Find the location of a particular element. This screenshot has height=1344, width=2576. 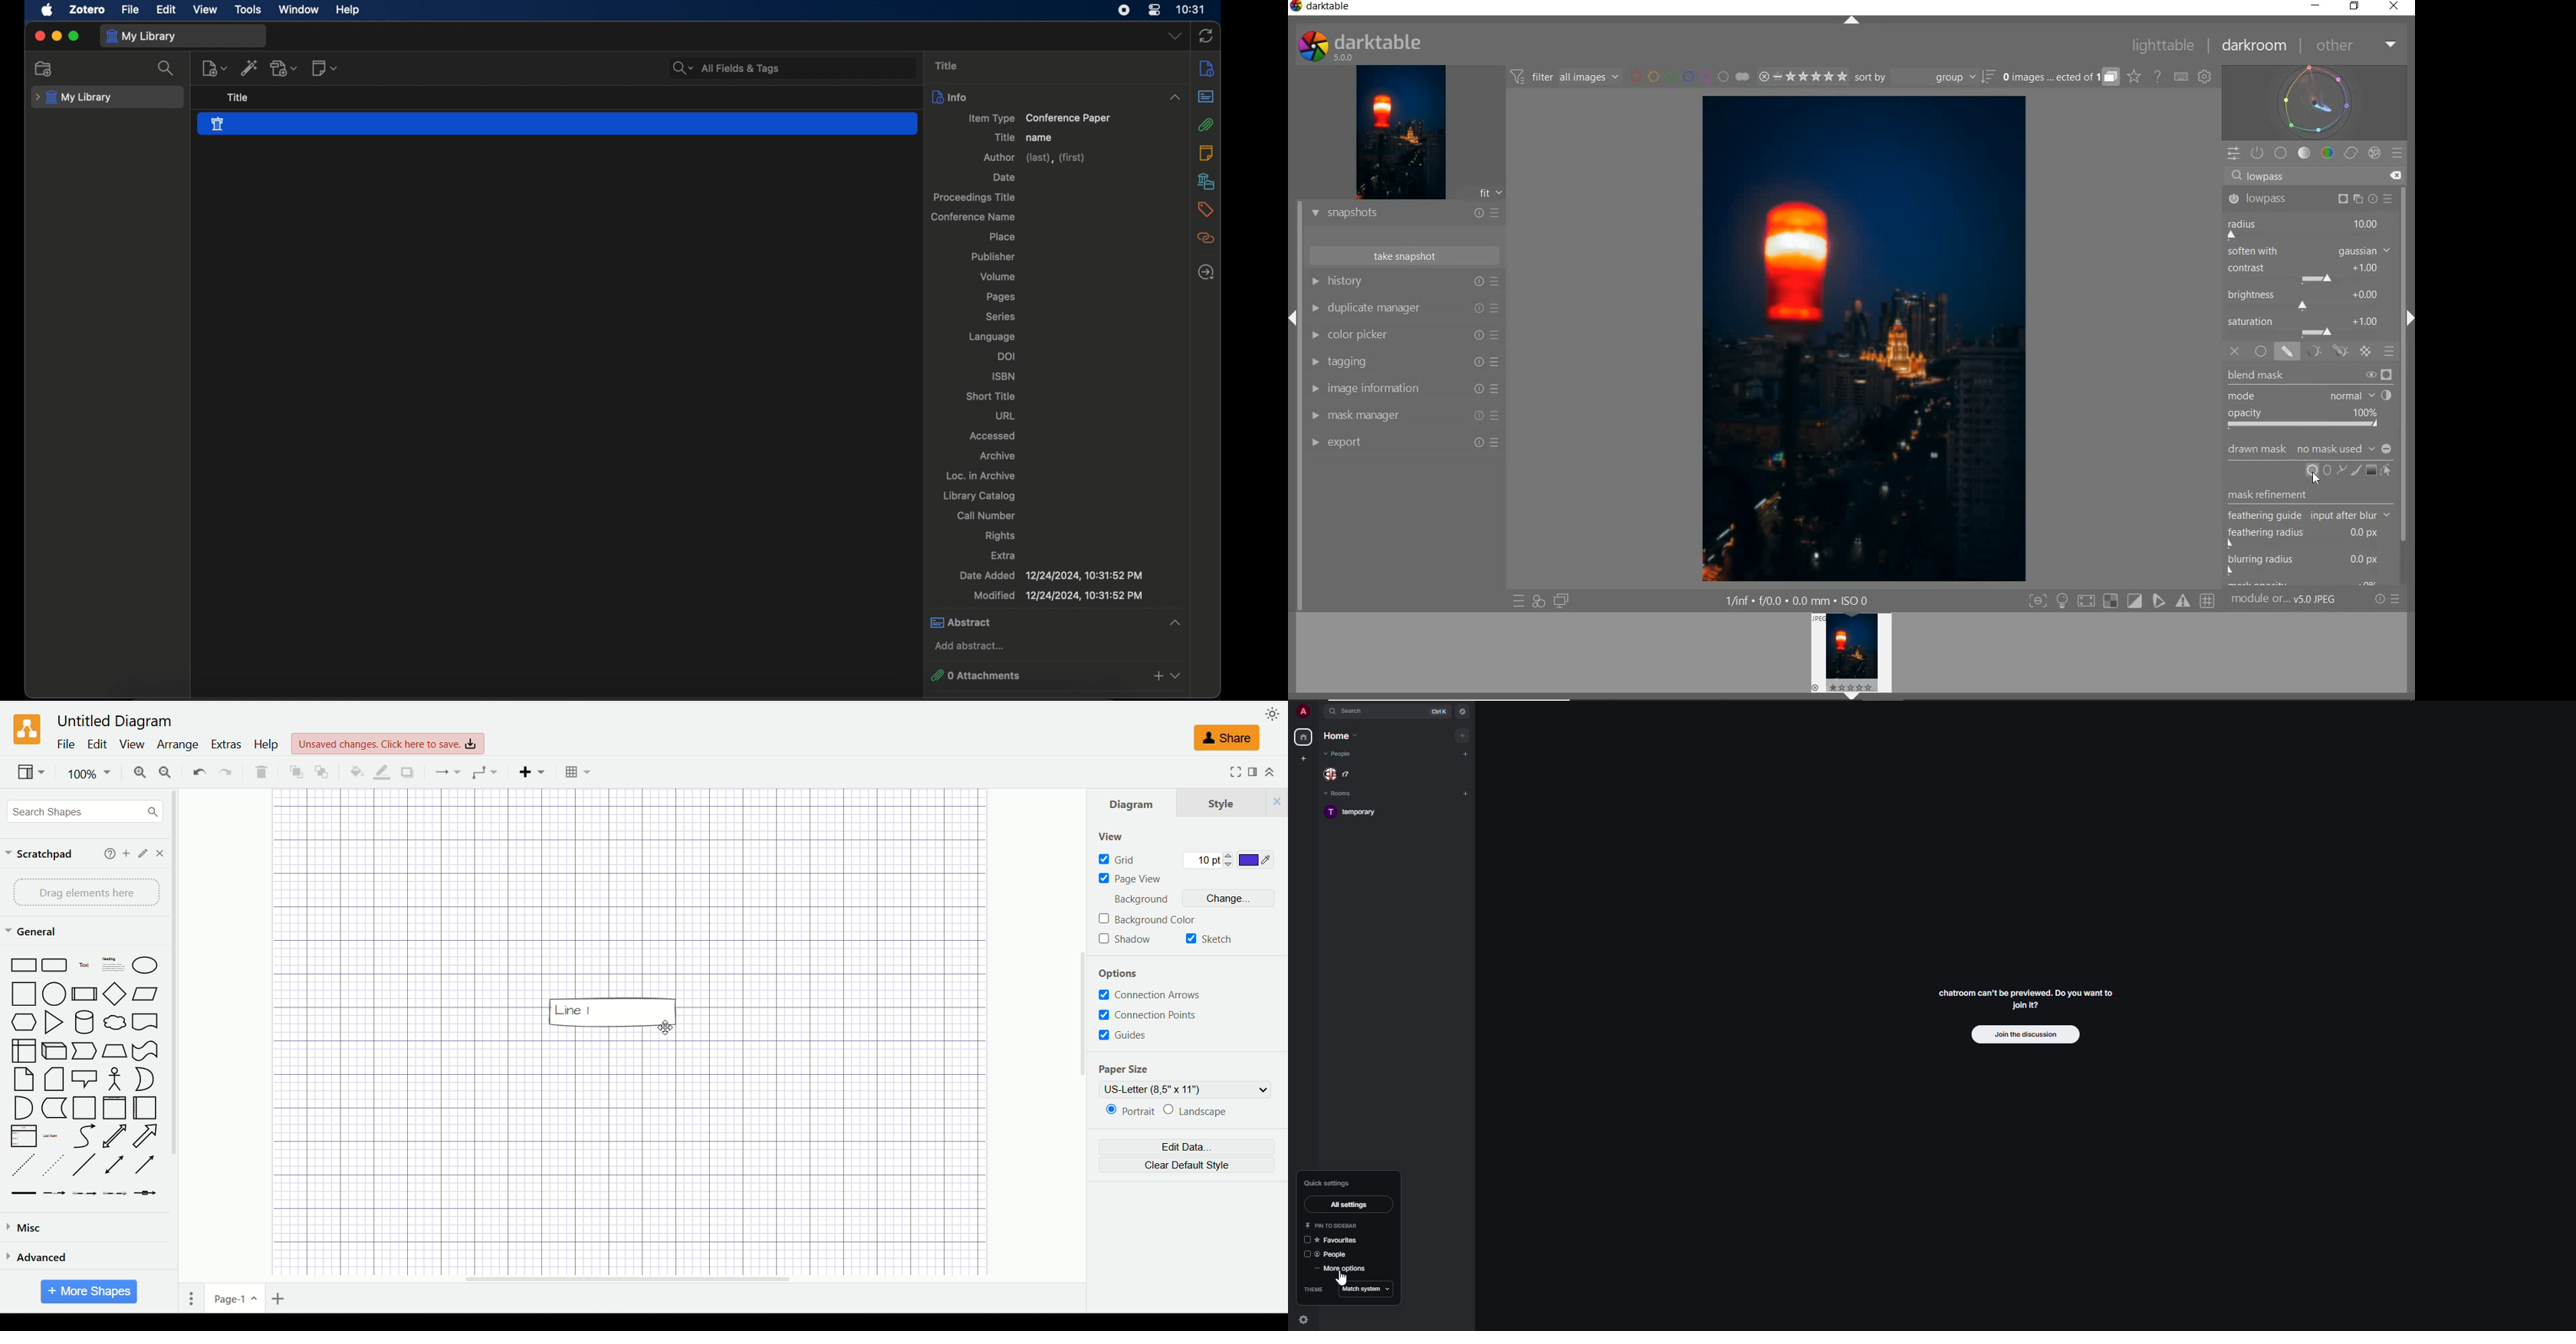

HISTORY is located at coordinates (1403, 283).